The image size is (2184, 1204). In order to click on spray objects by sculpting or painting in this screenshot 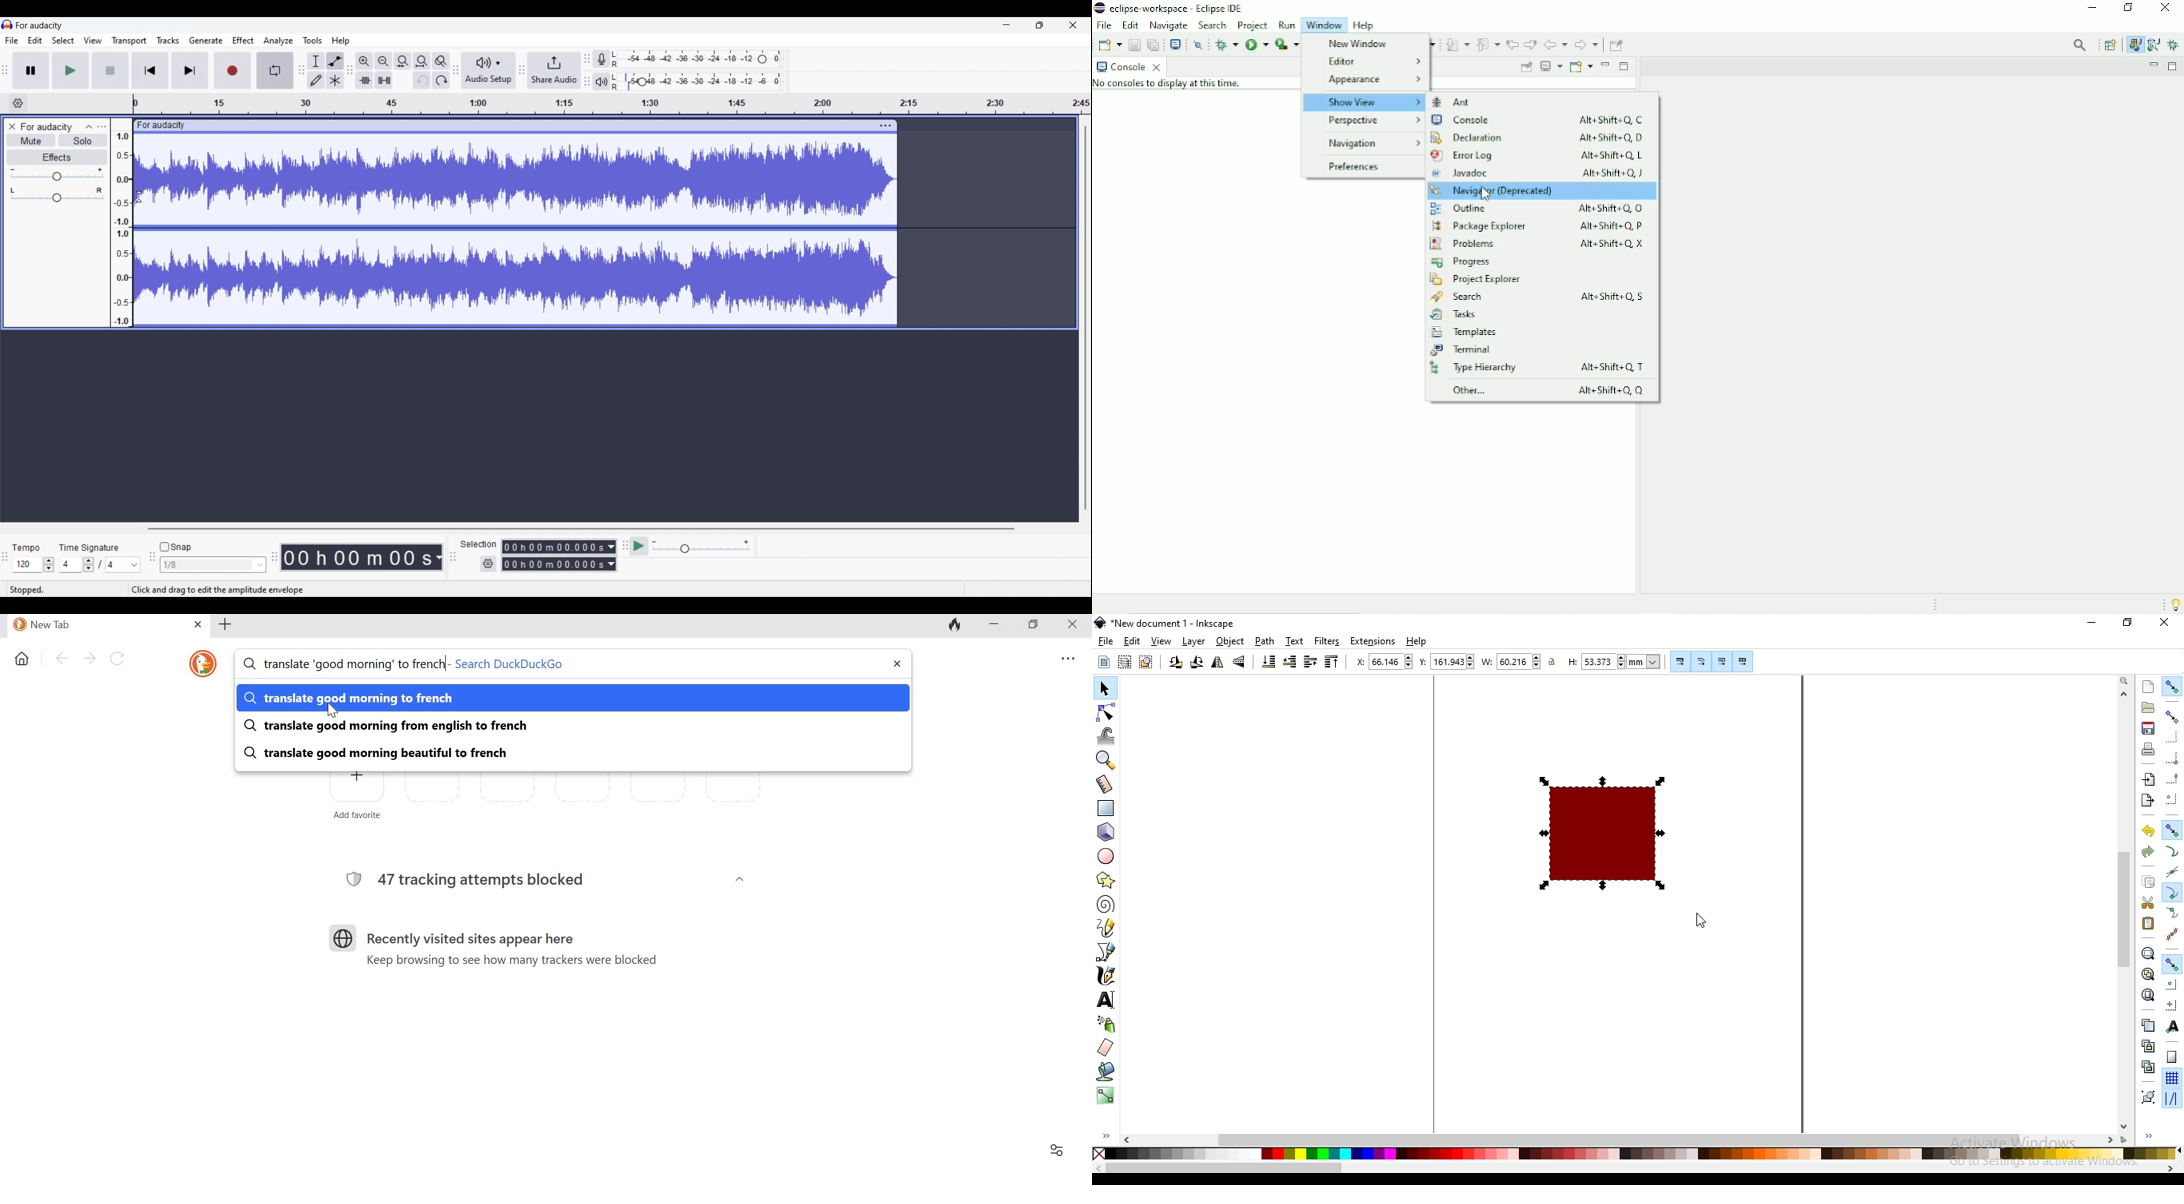, I will do `click(1106, 1025)`.